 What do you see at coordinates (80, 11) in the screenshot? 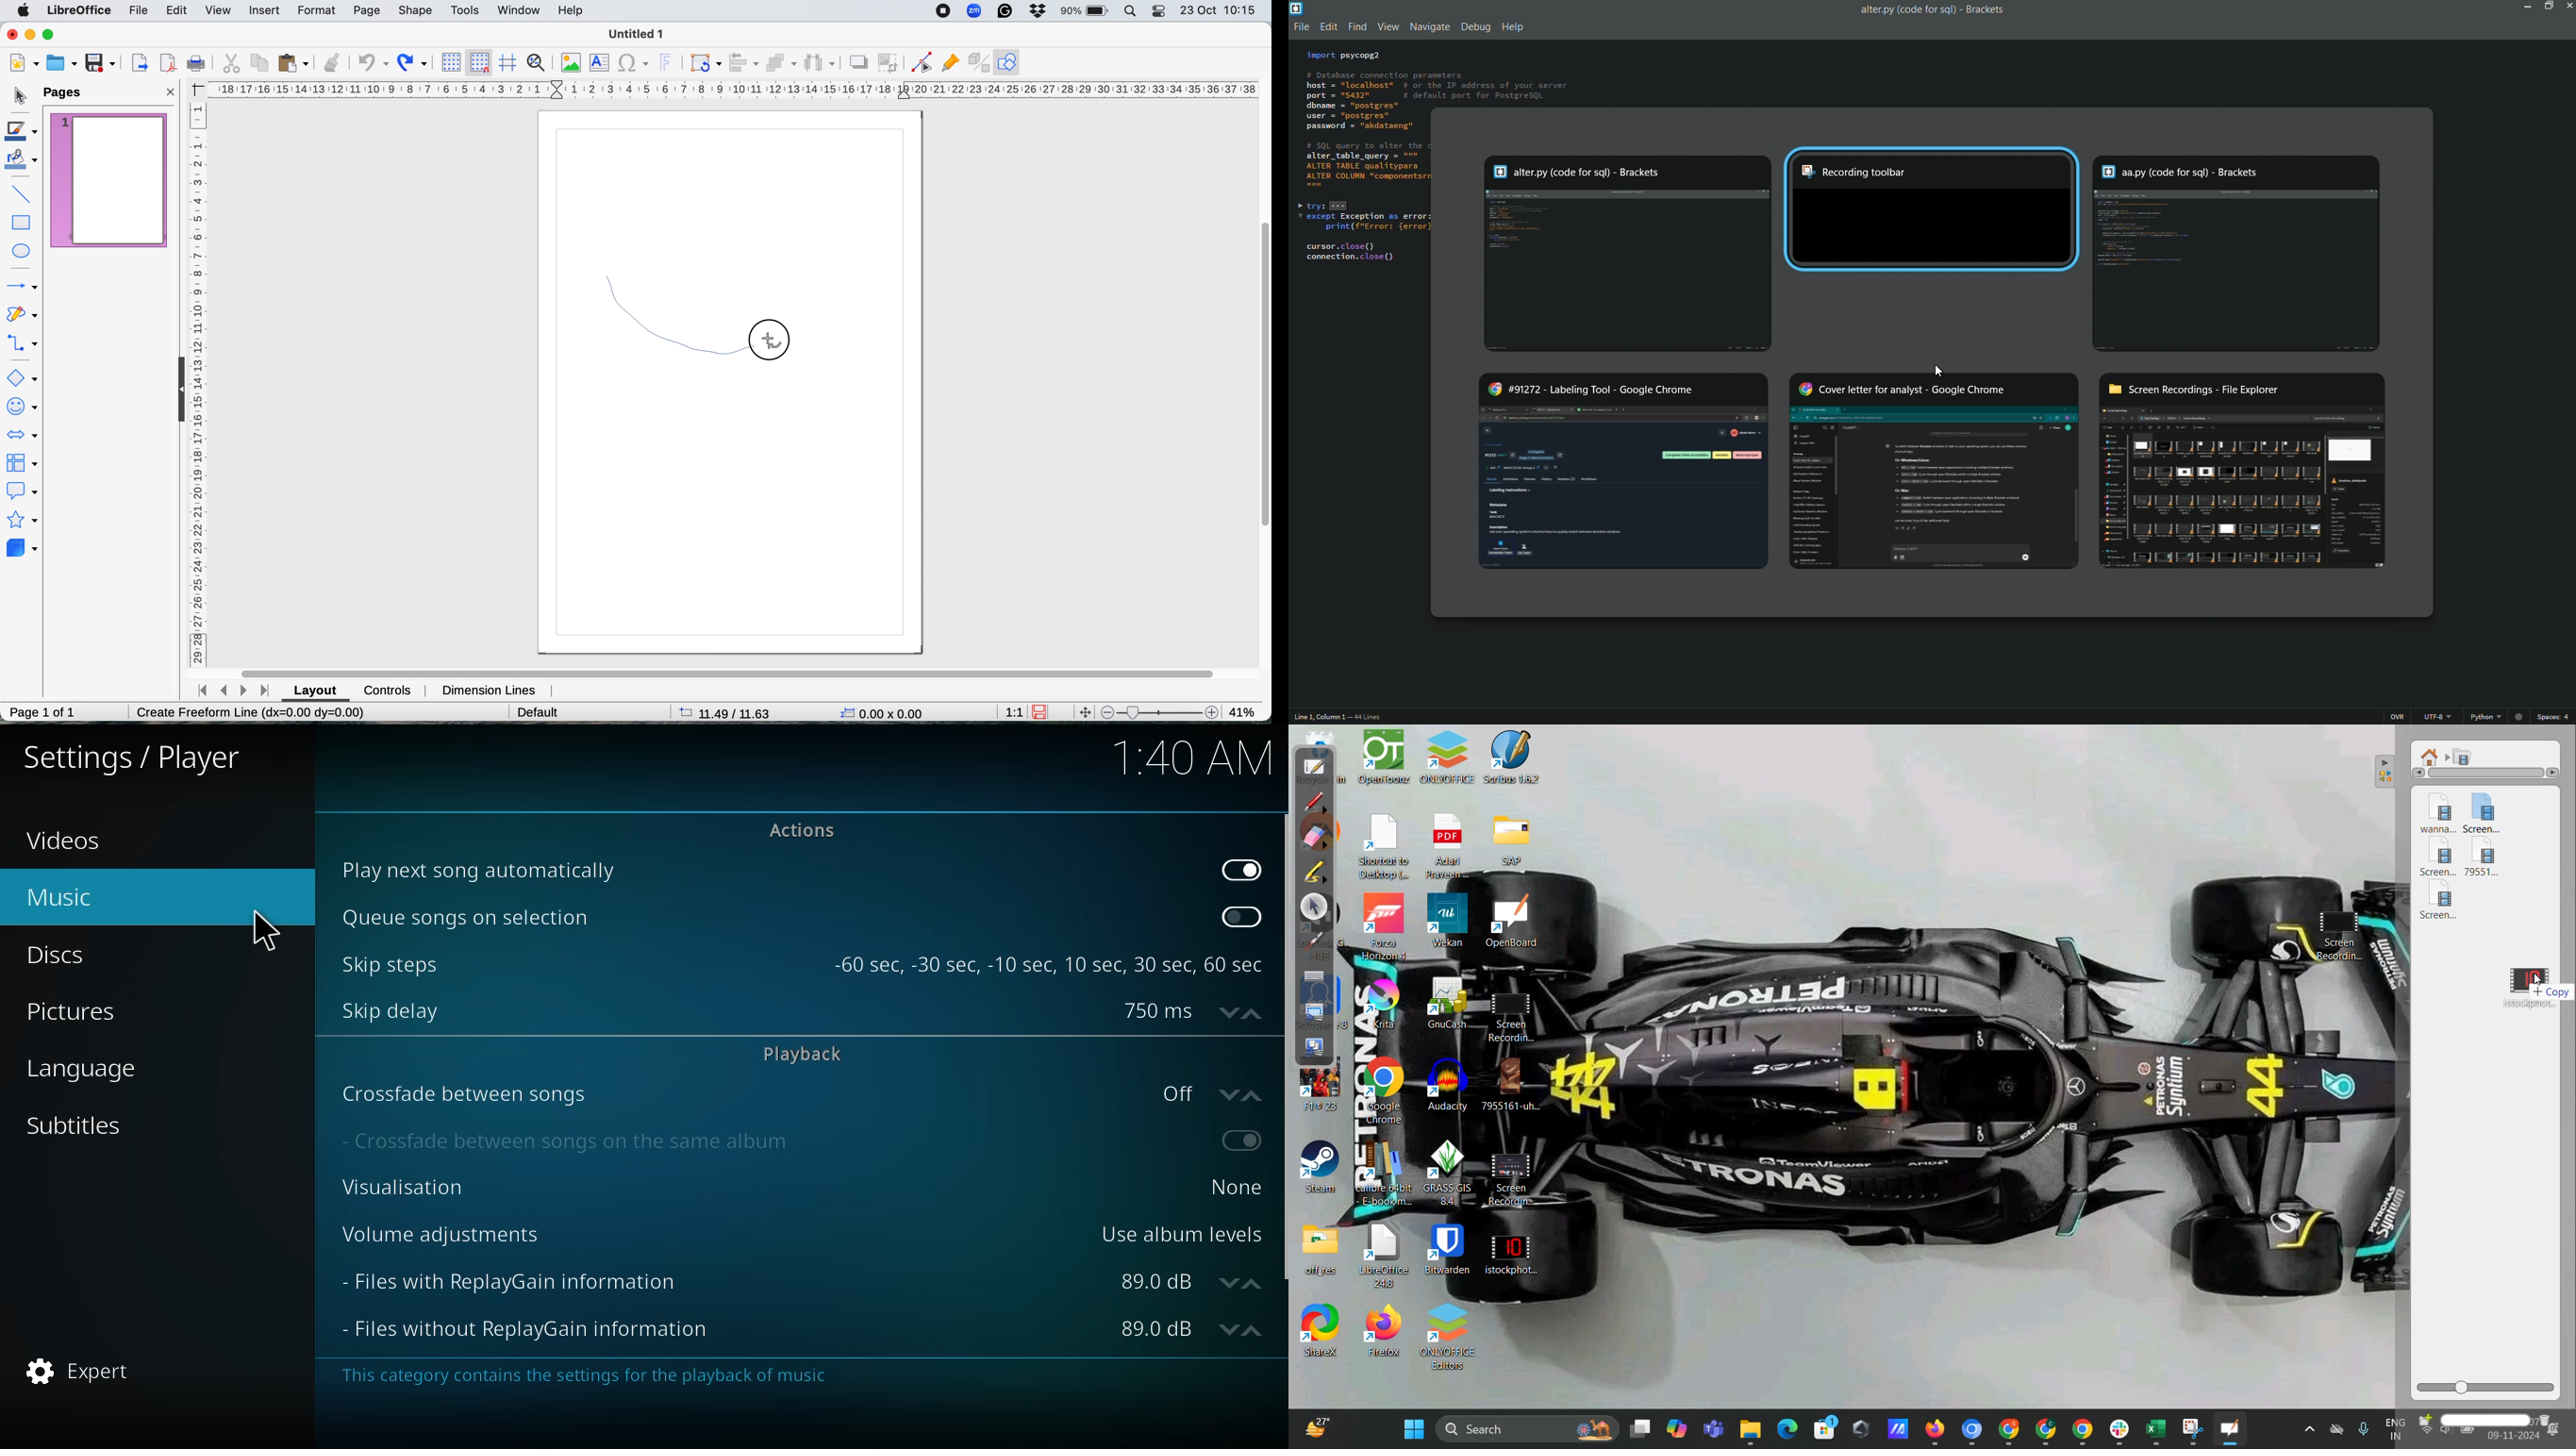
I see `libre office` at bounding box center [80, 11].